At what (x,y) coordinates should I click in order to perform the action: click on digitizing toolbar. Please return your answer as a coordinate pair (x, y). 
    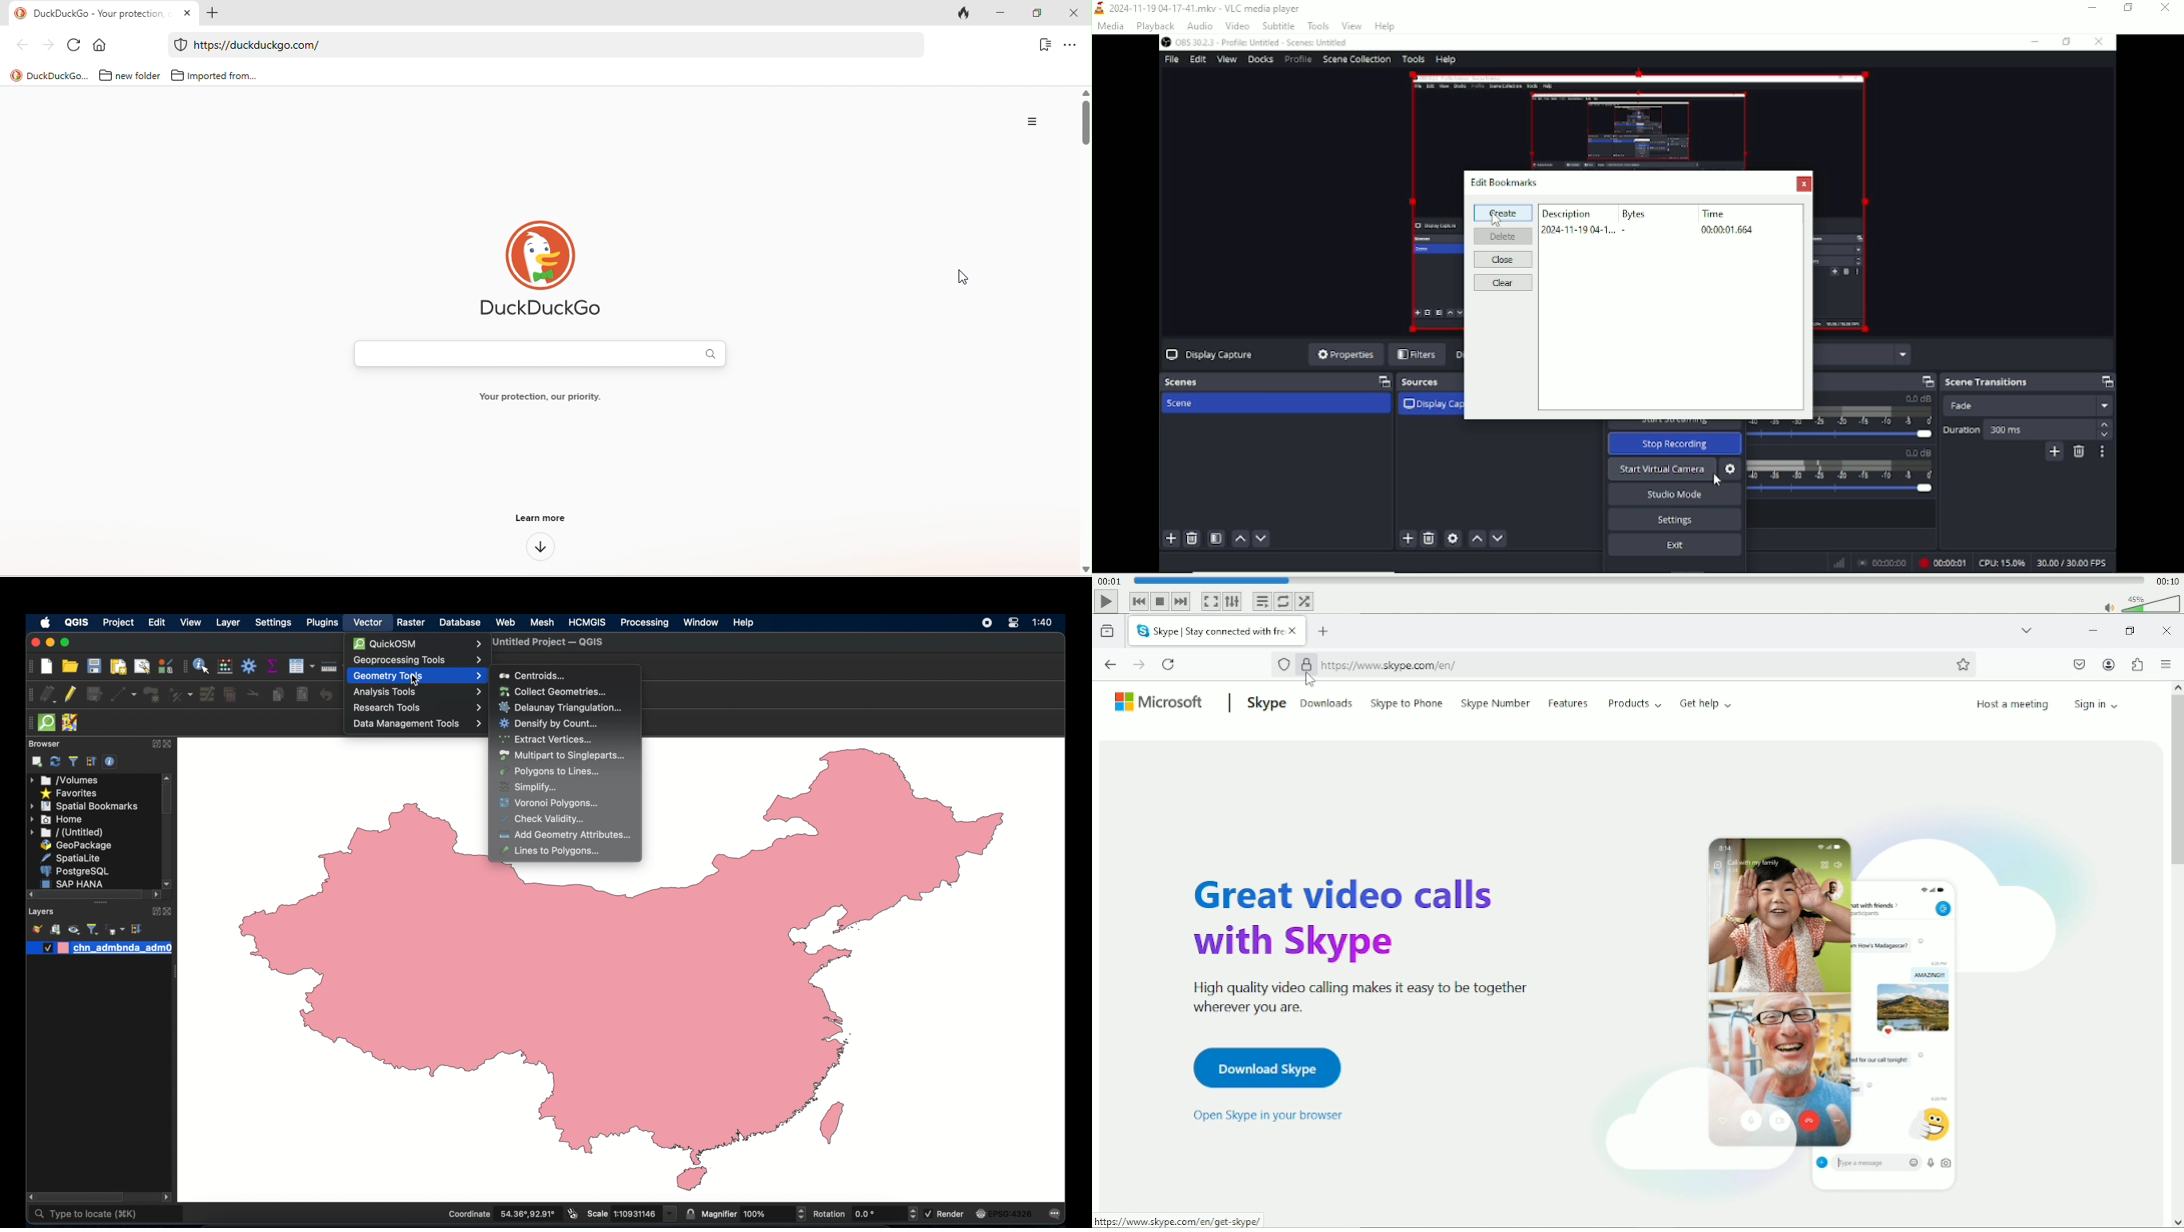
    Looking at the image, I should click on (30, 695).